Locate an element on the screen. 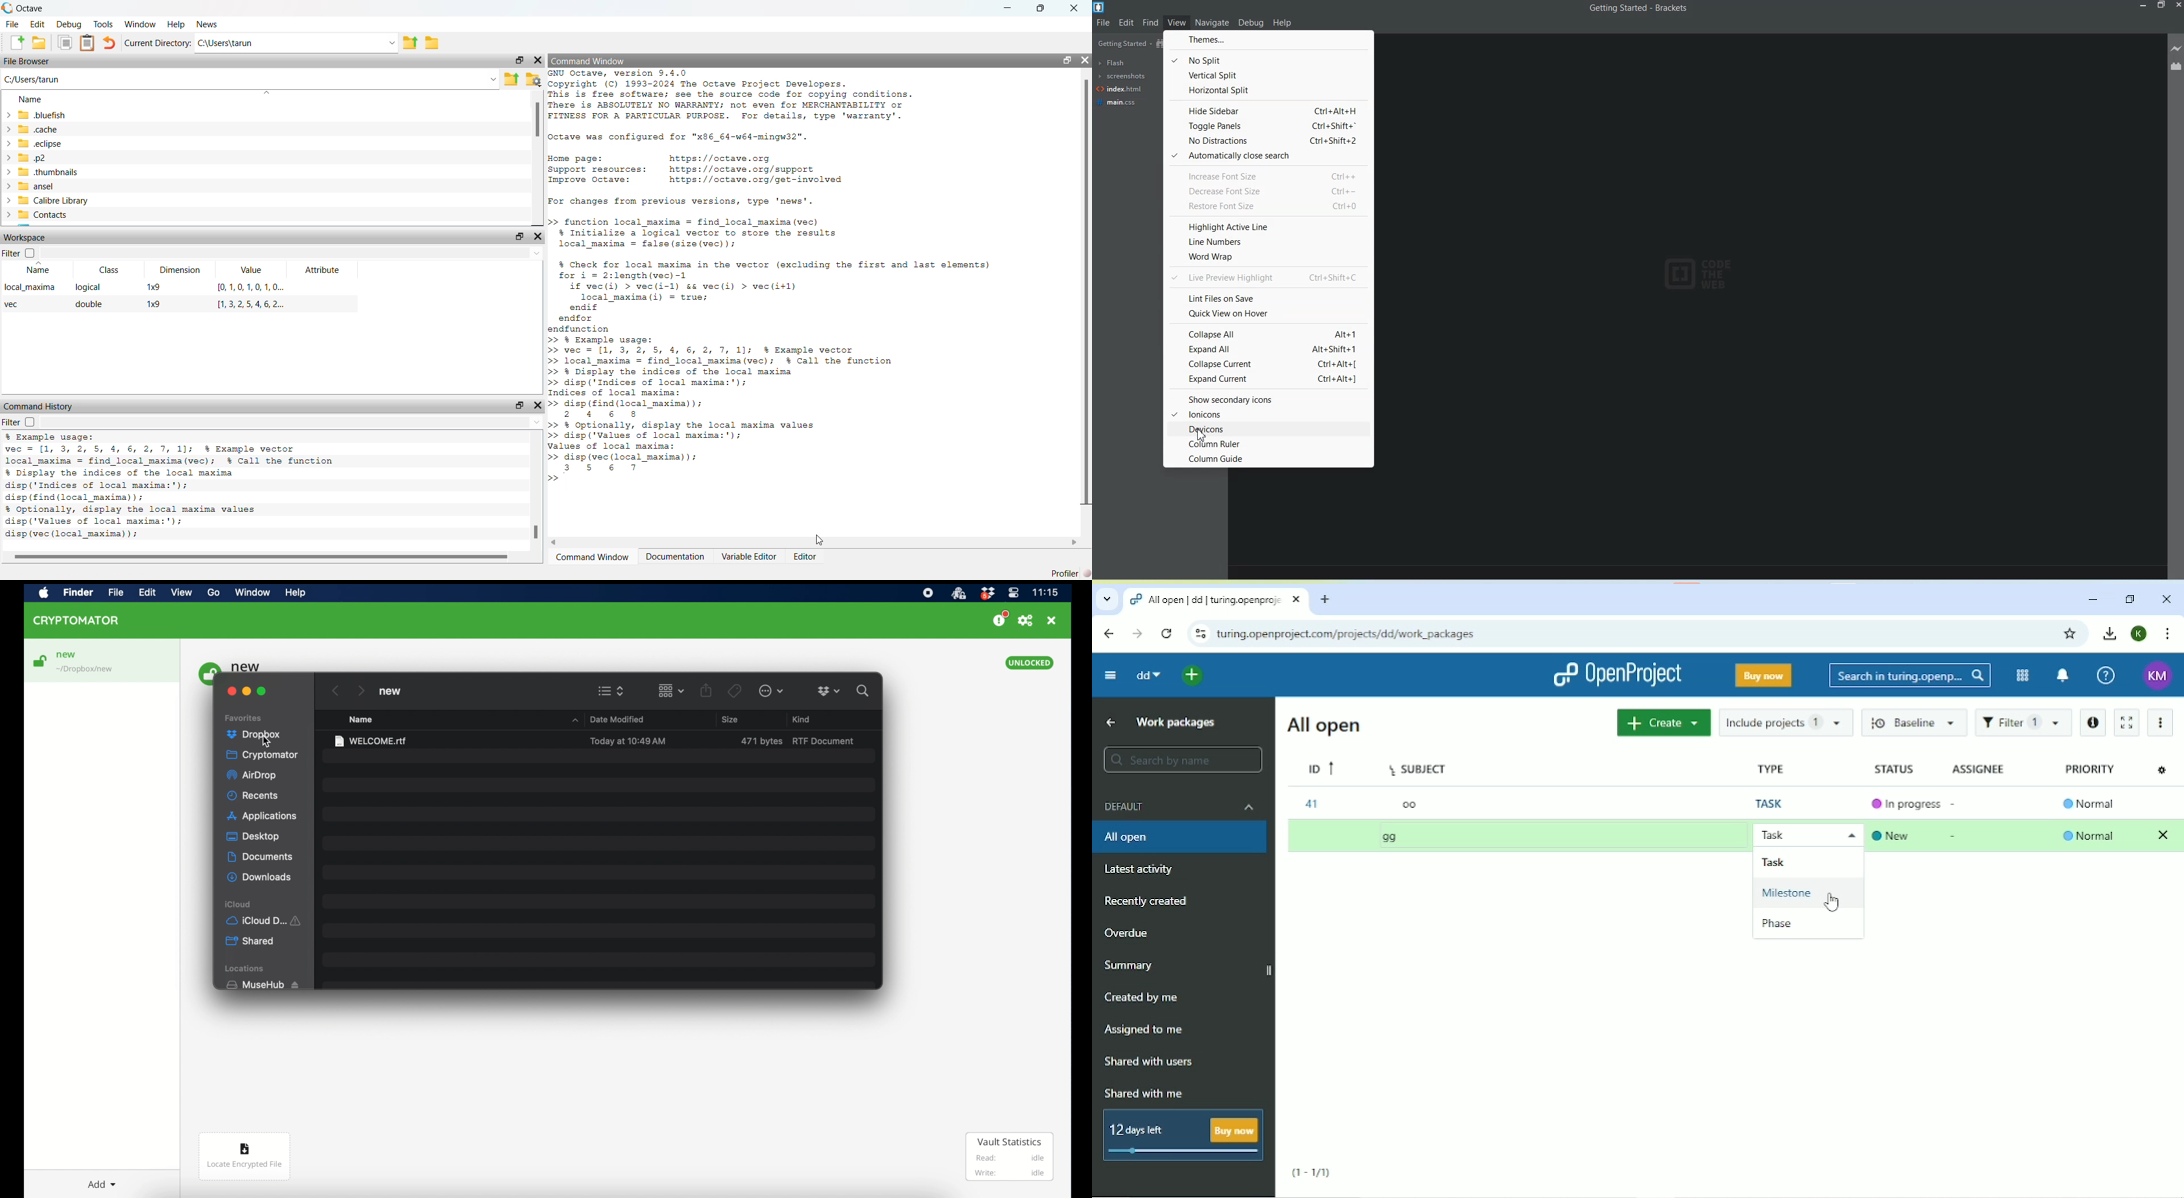 The image size is (2184, 1204). Help is located at coordinates (1283, 23).